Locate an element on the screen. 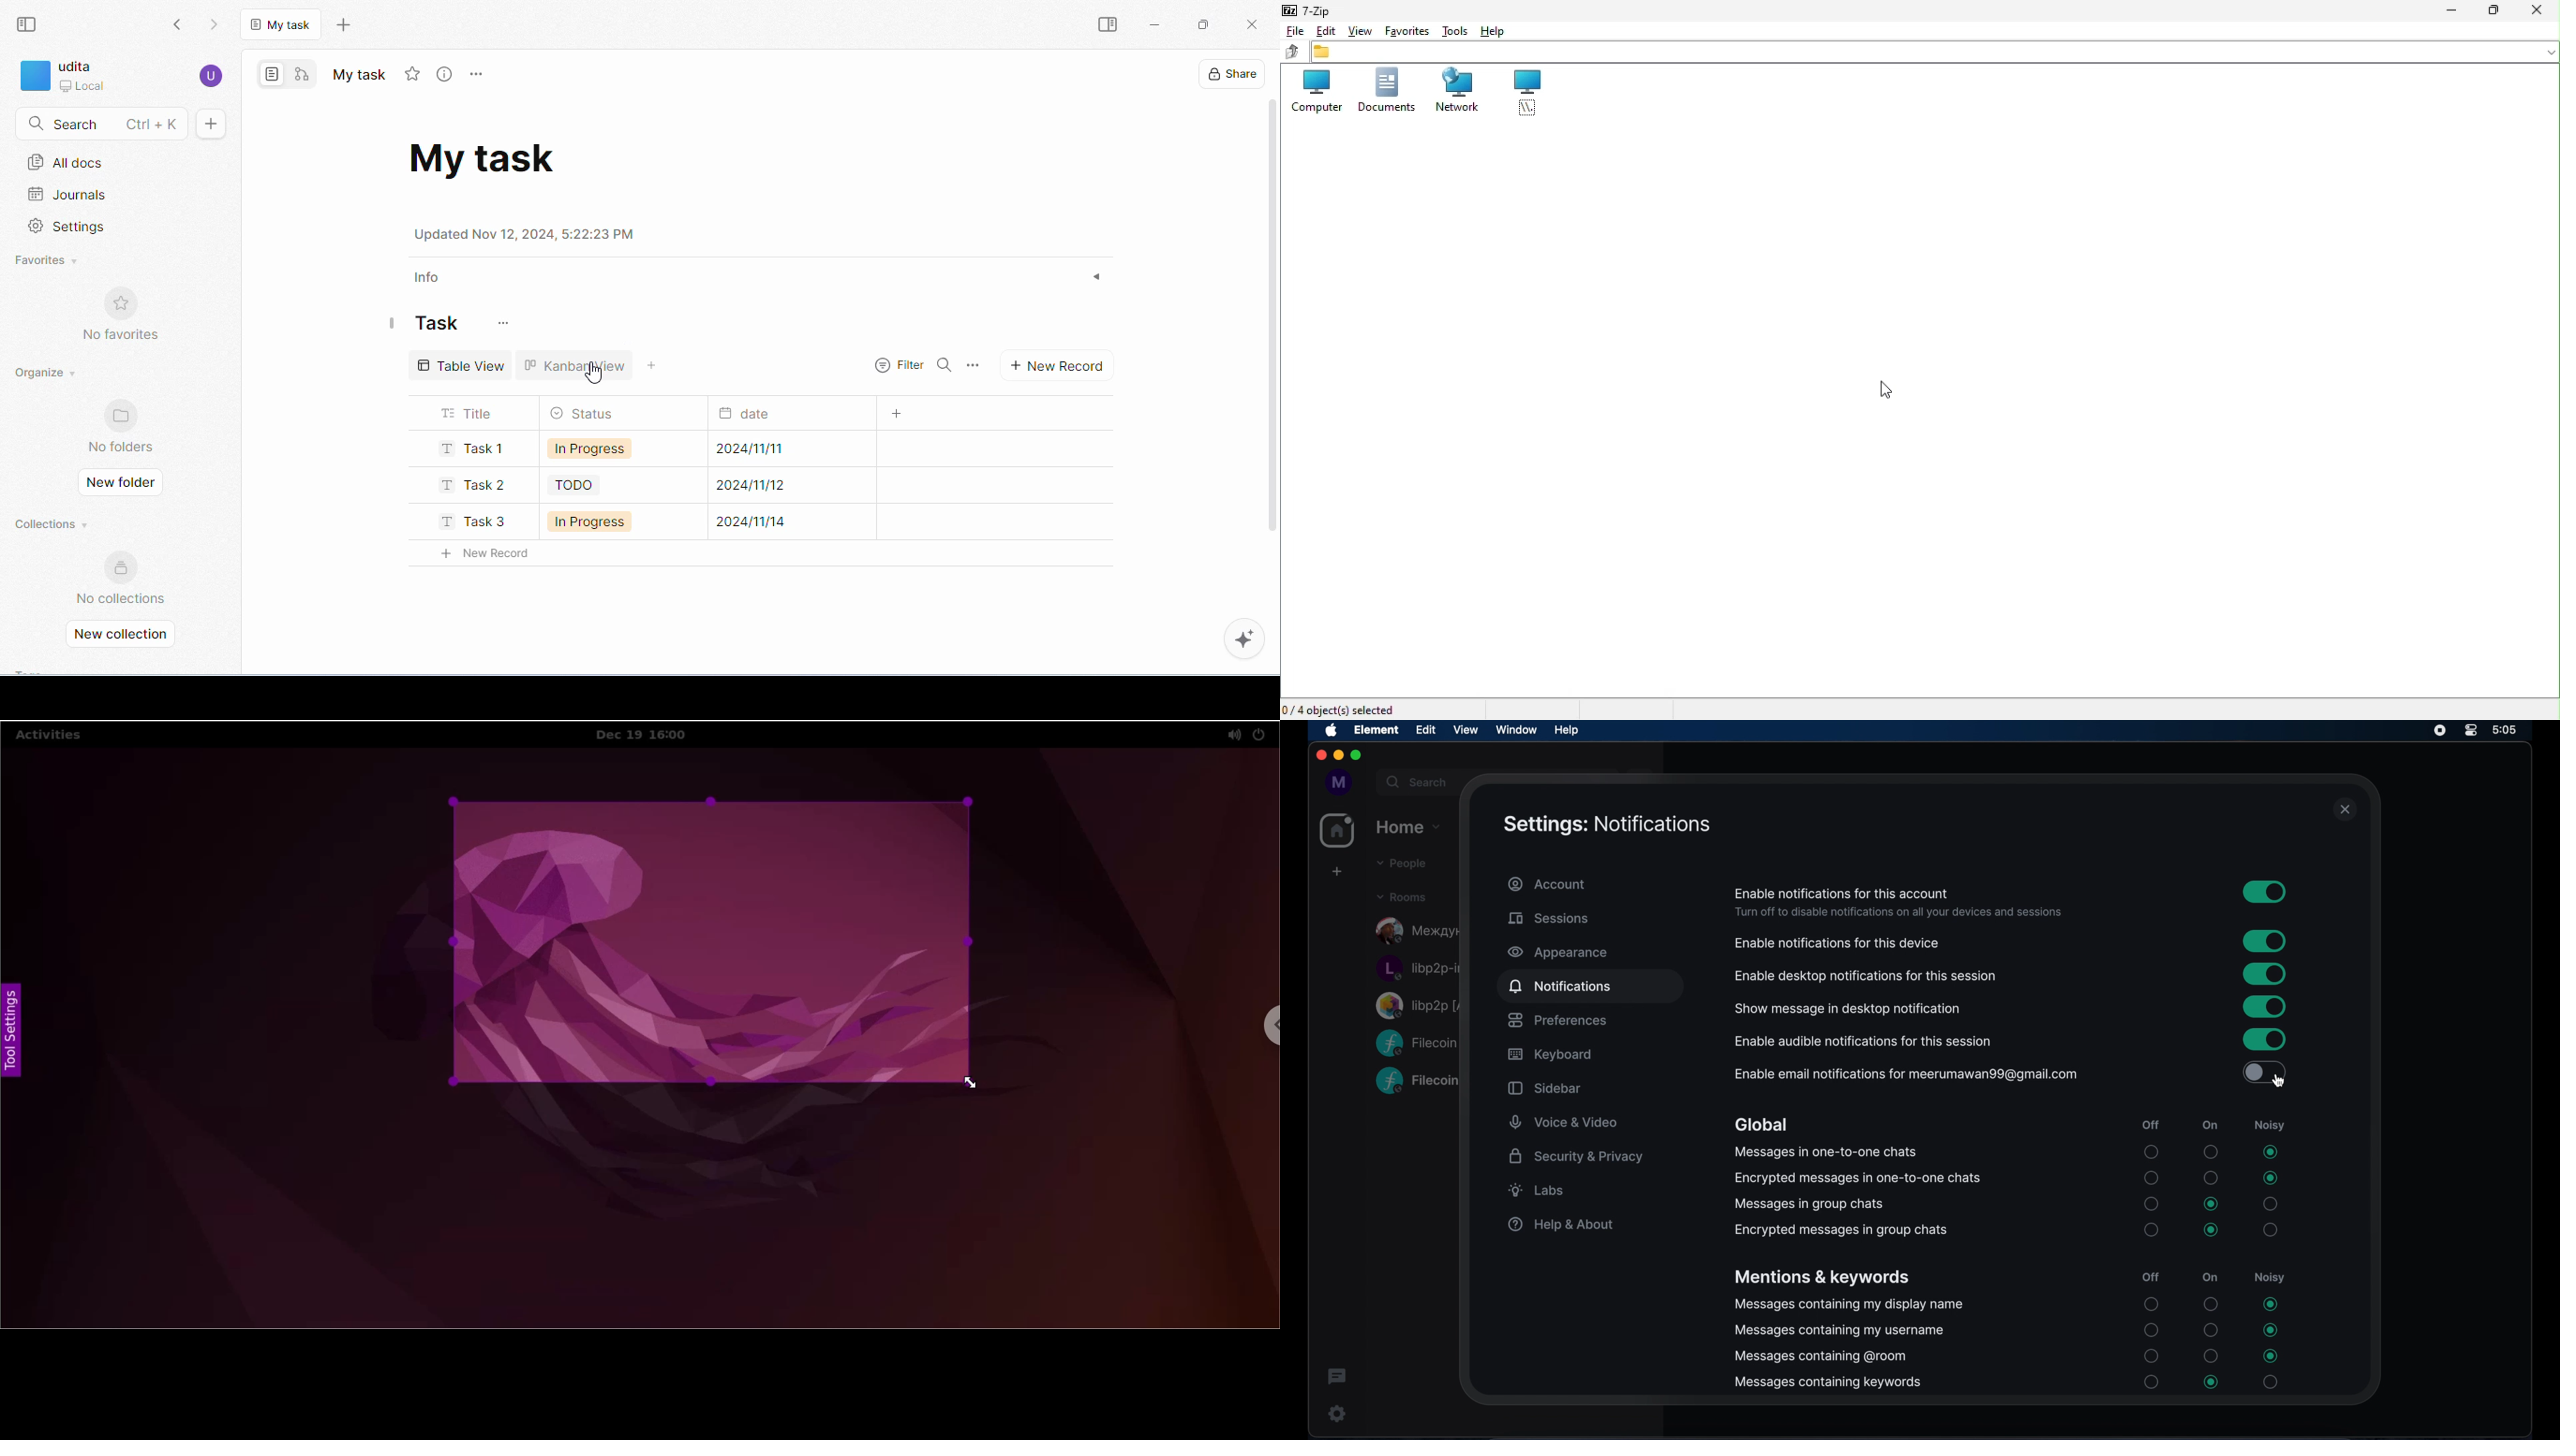  security and privacy is located at coordinates (1576, 1156).